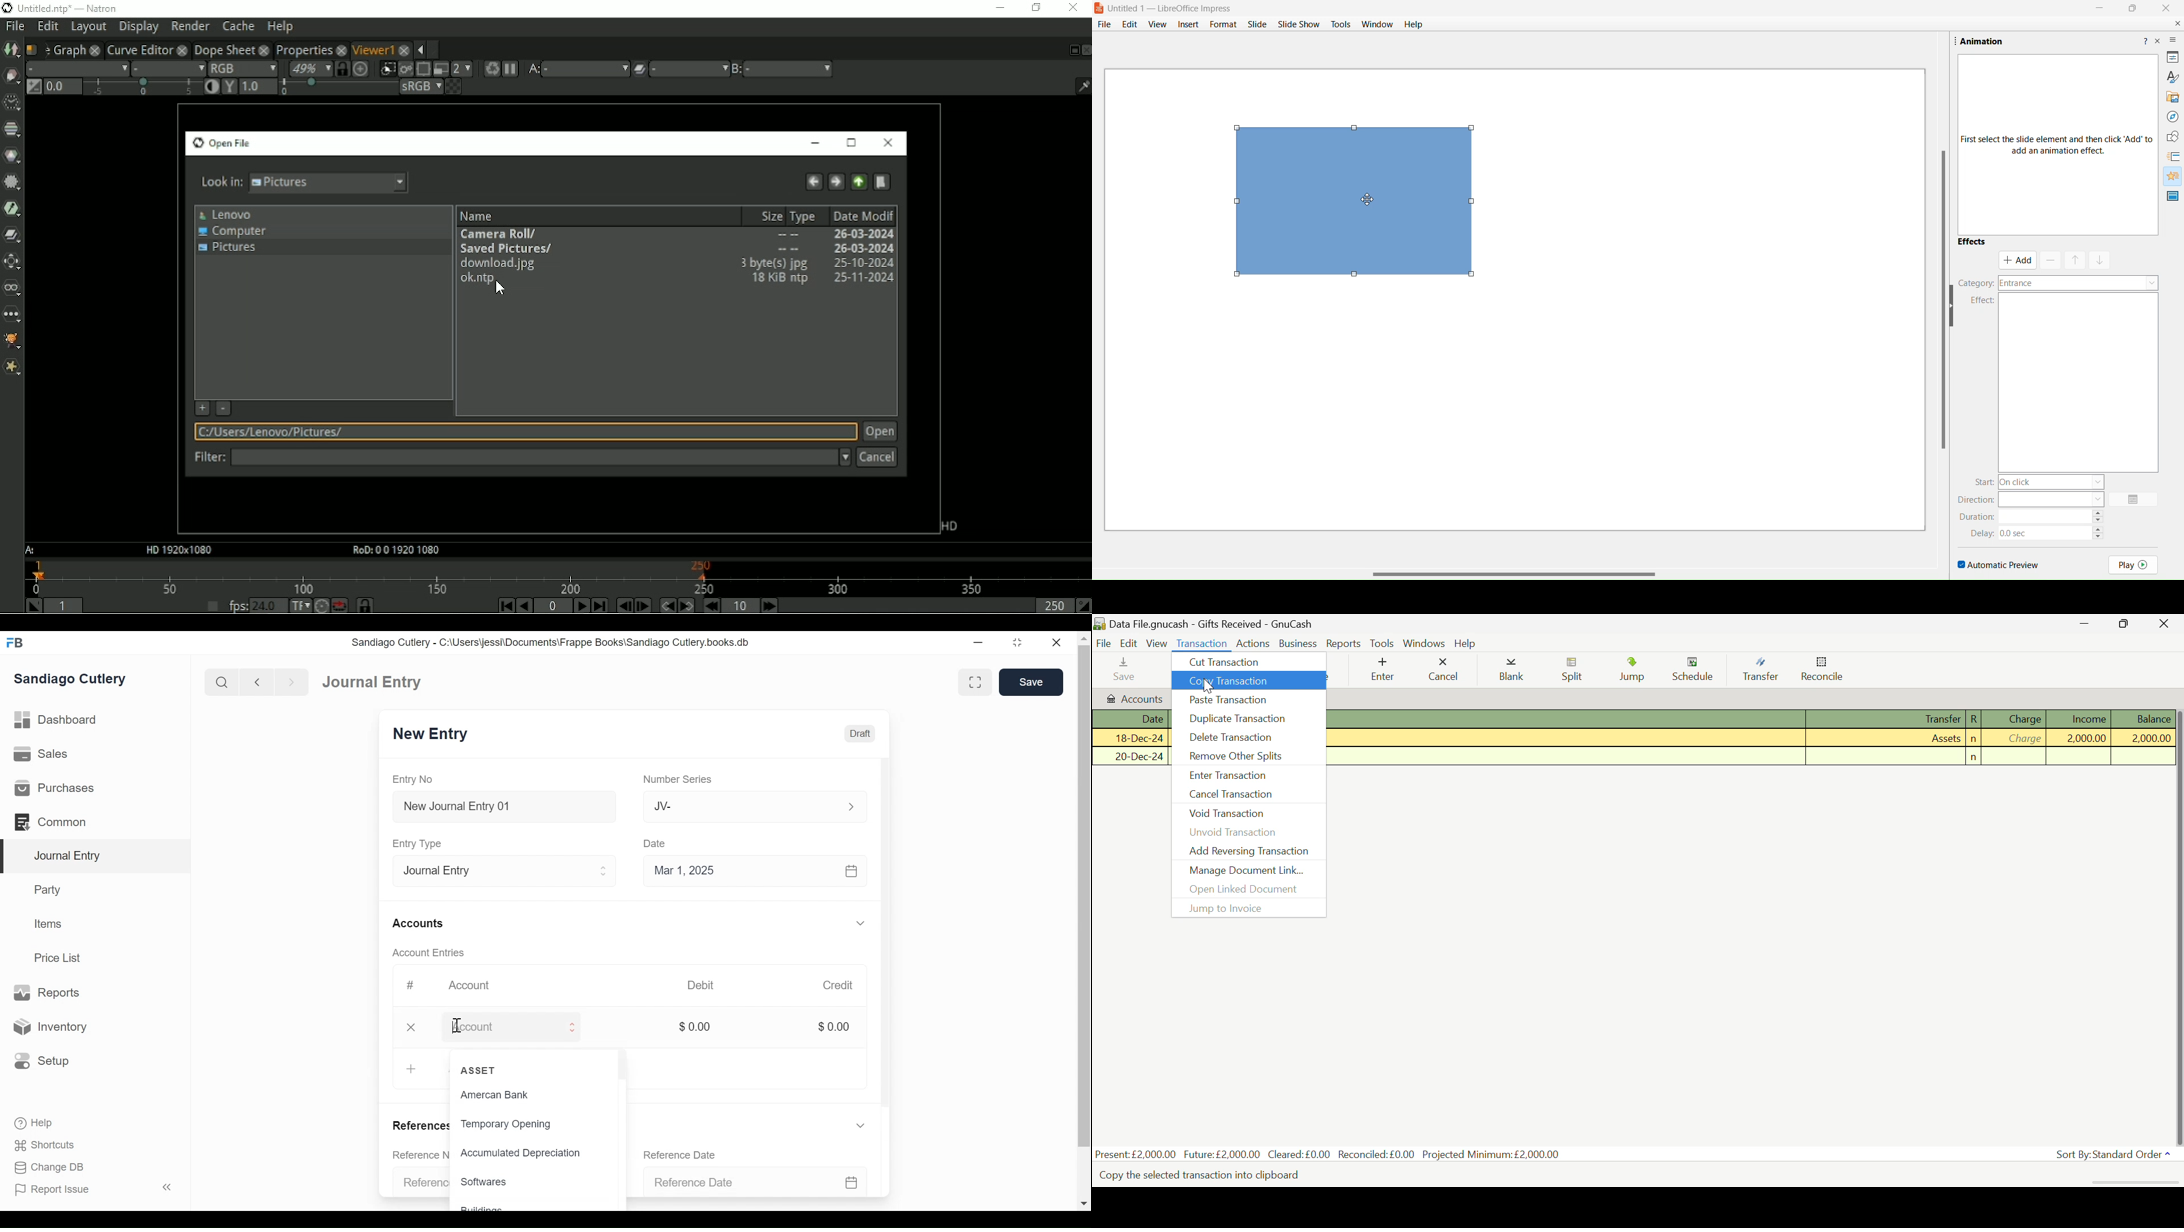 This screenshot has height=1232, width=2184. What do you see at coordinates (763, 870) in the screenshot?
I see `Mar 1, 2025` at bounding box center [763, 870].